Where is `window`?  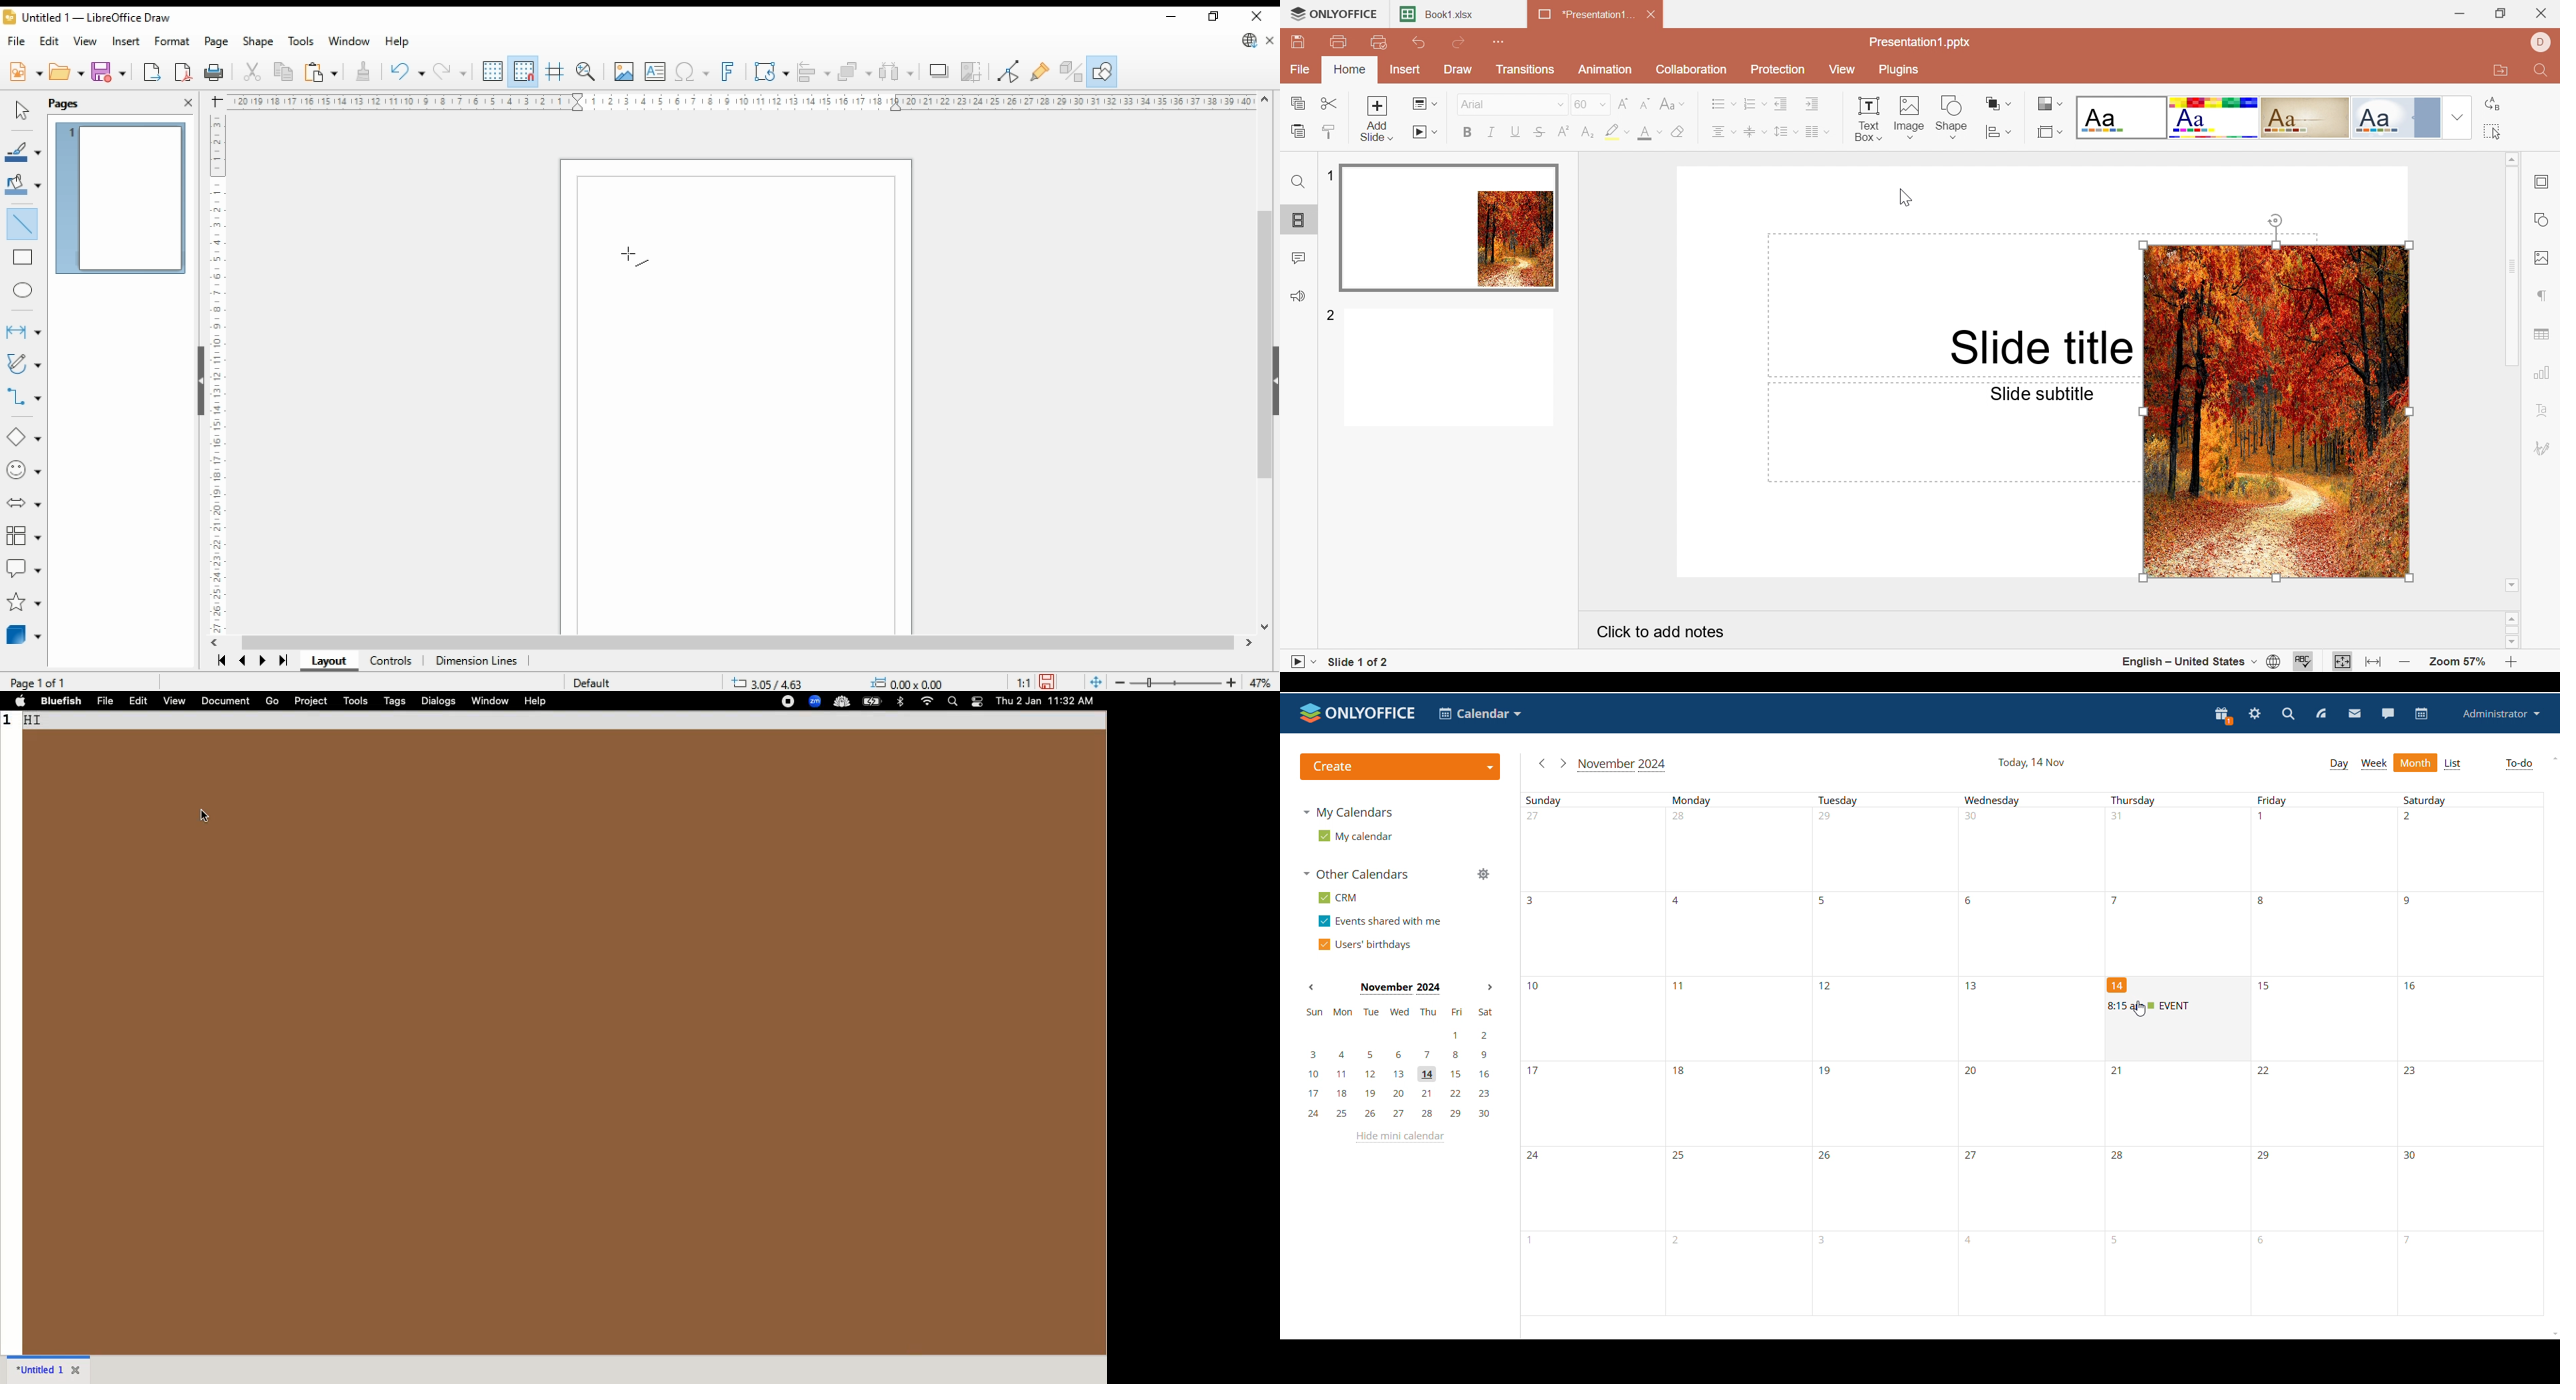 window is located at coordinates (348, 42).